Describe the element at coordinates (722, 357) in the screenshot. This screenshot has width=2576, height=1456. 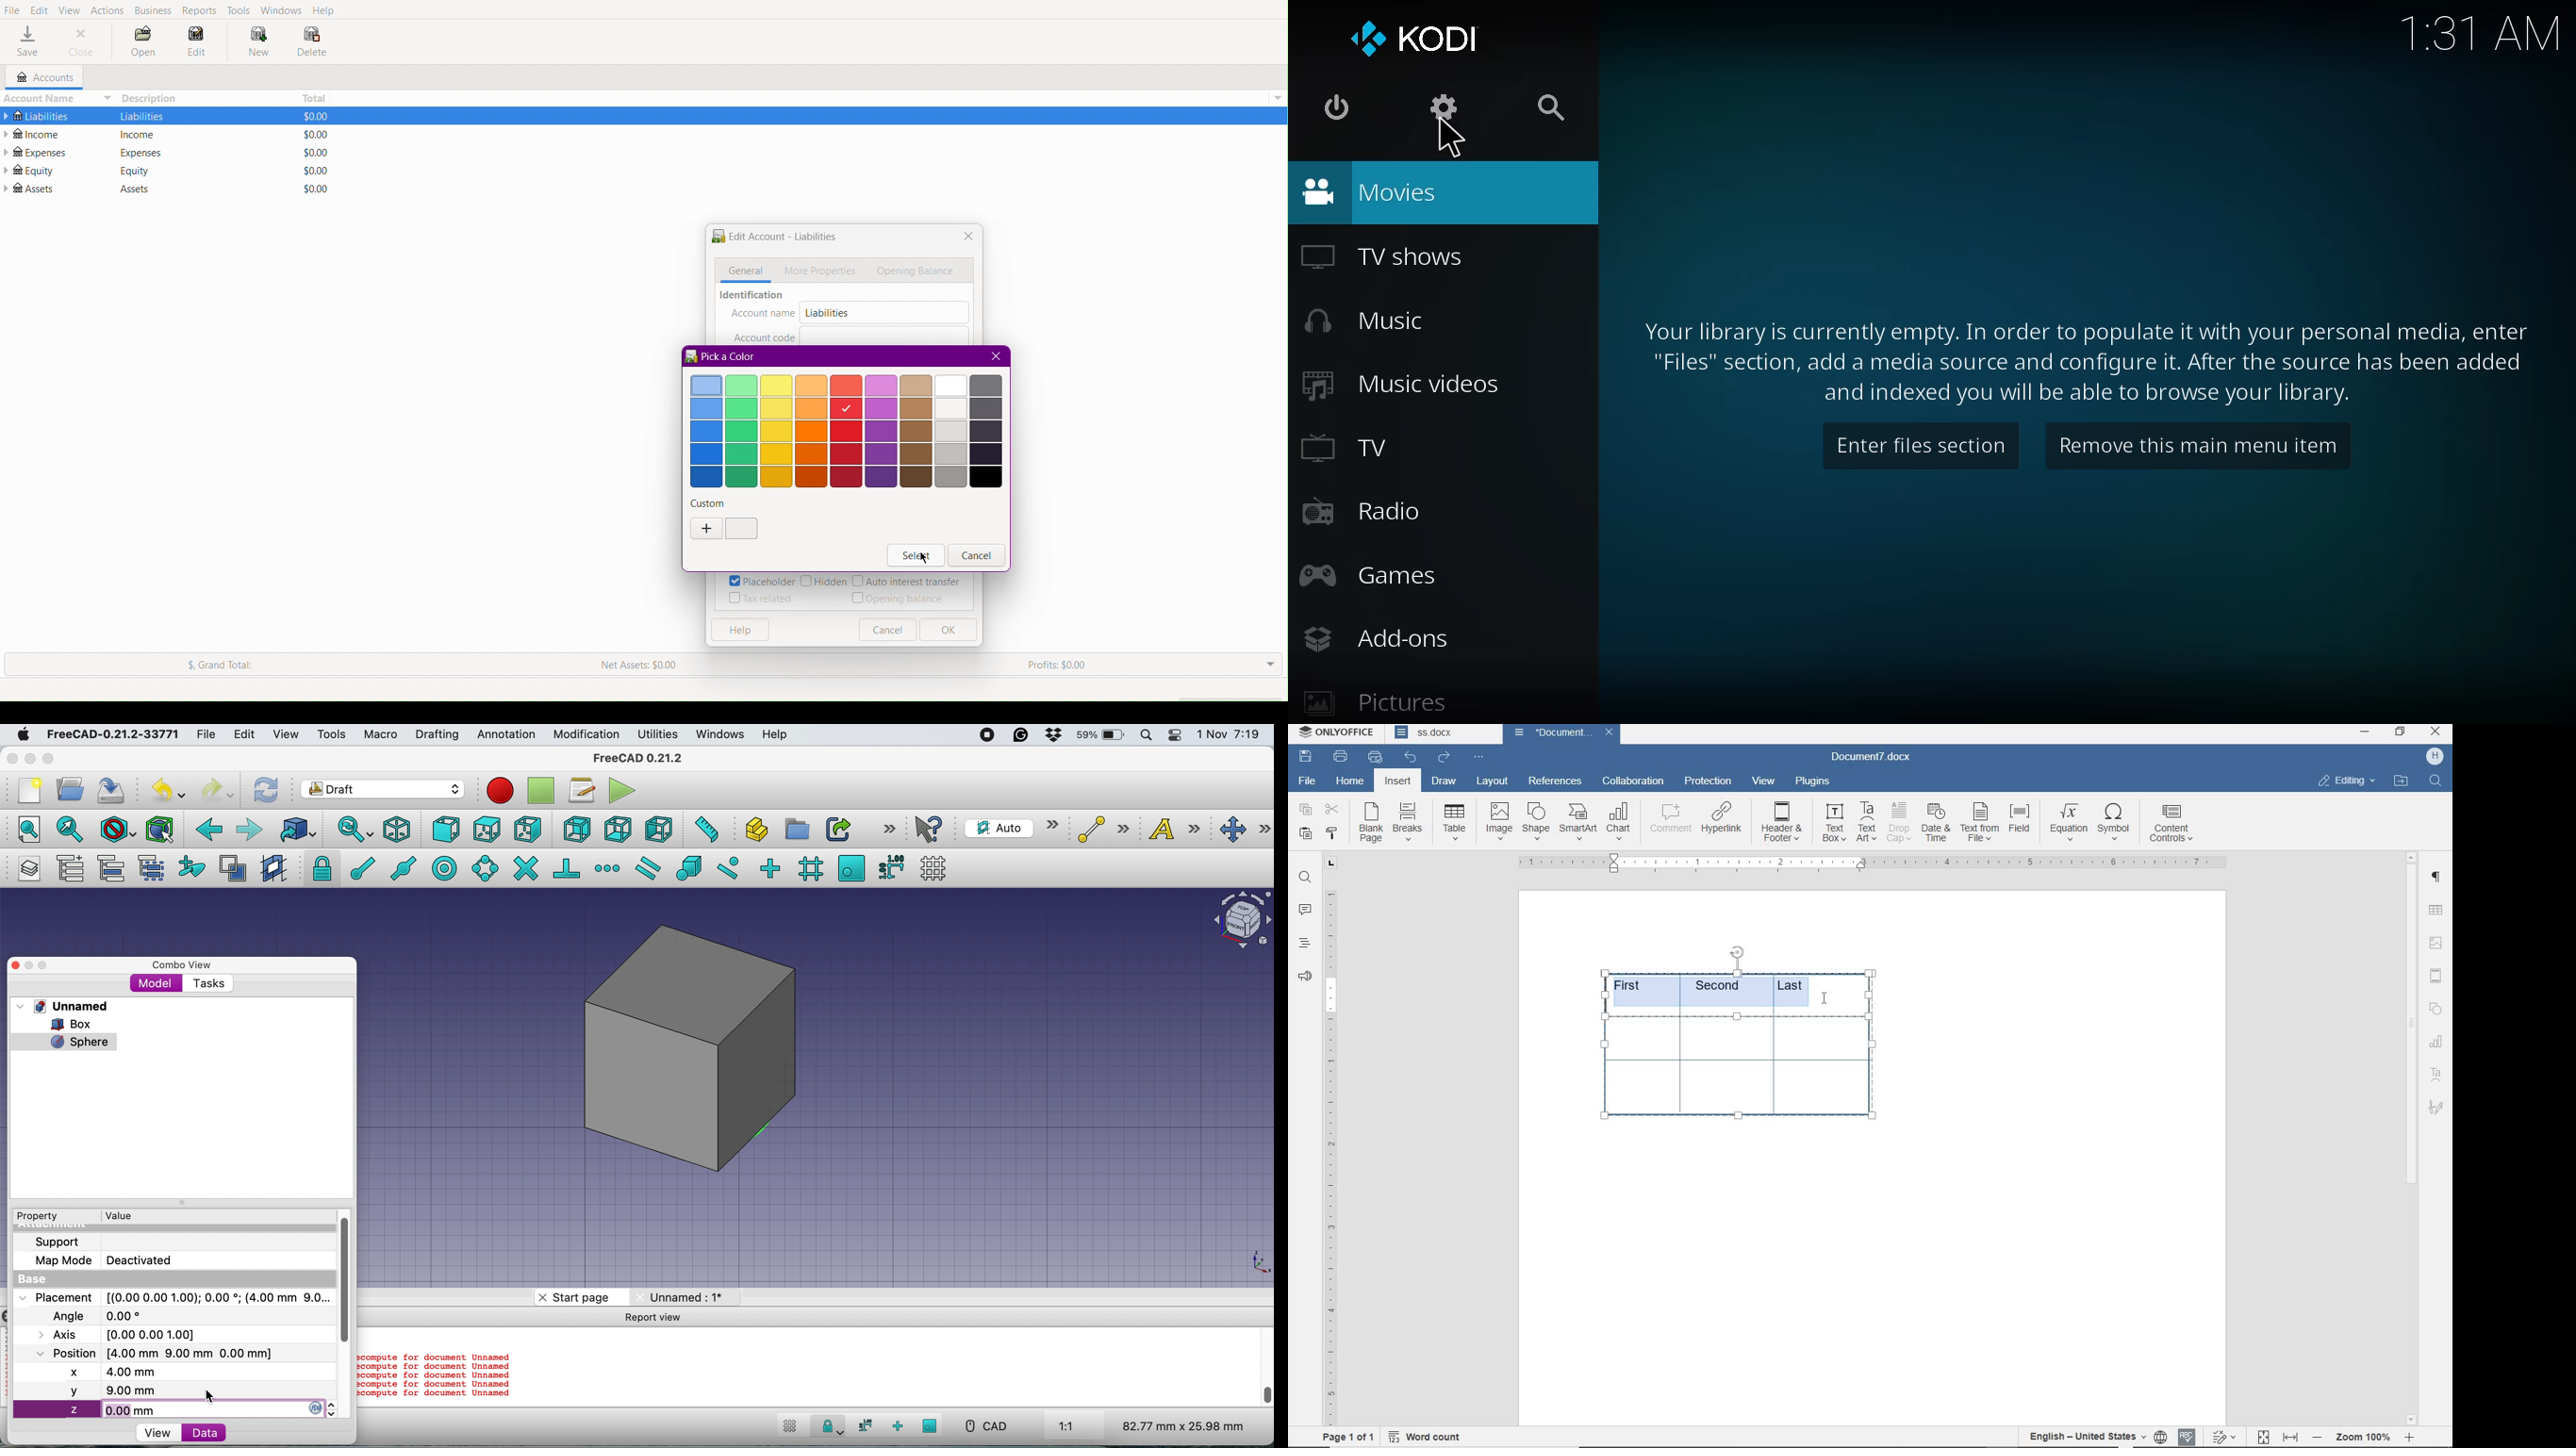
I see `Pick a Color` at that location.